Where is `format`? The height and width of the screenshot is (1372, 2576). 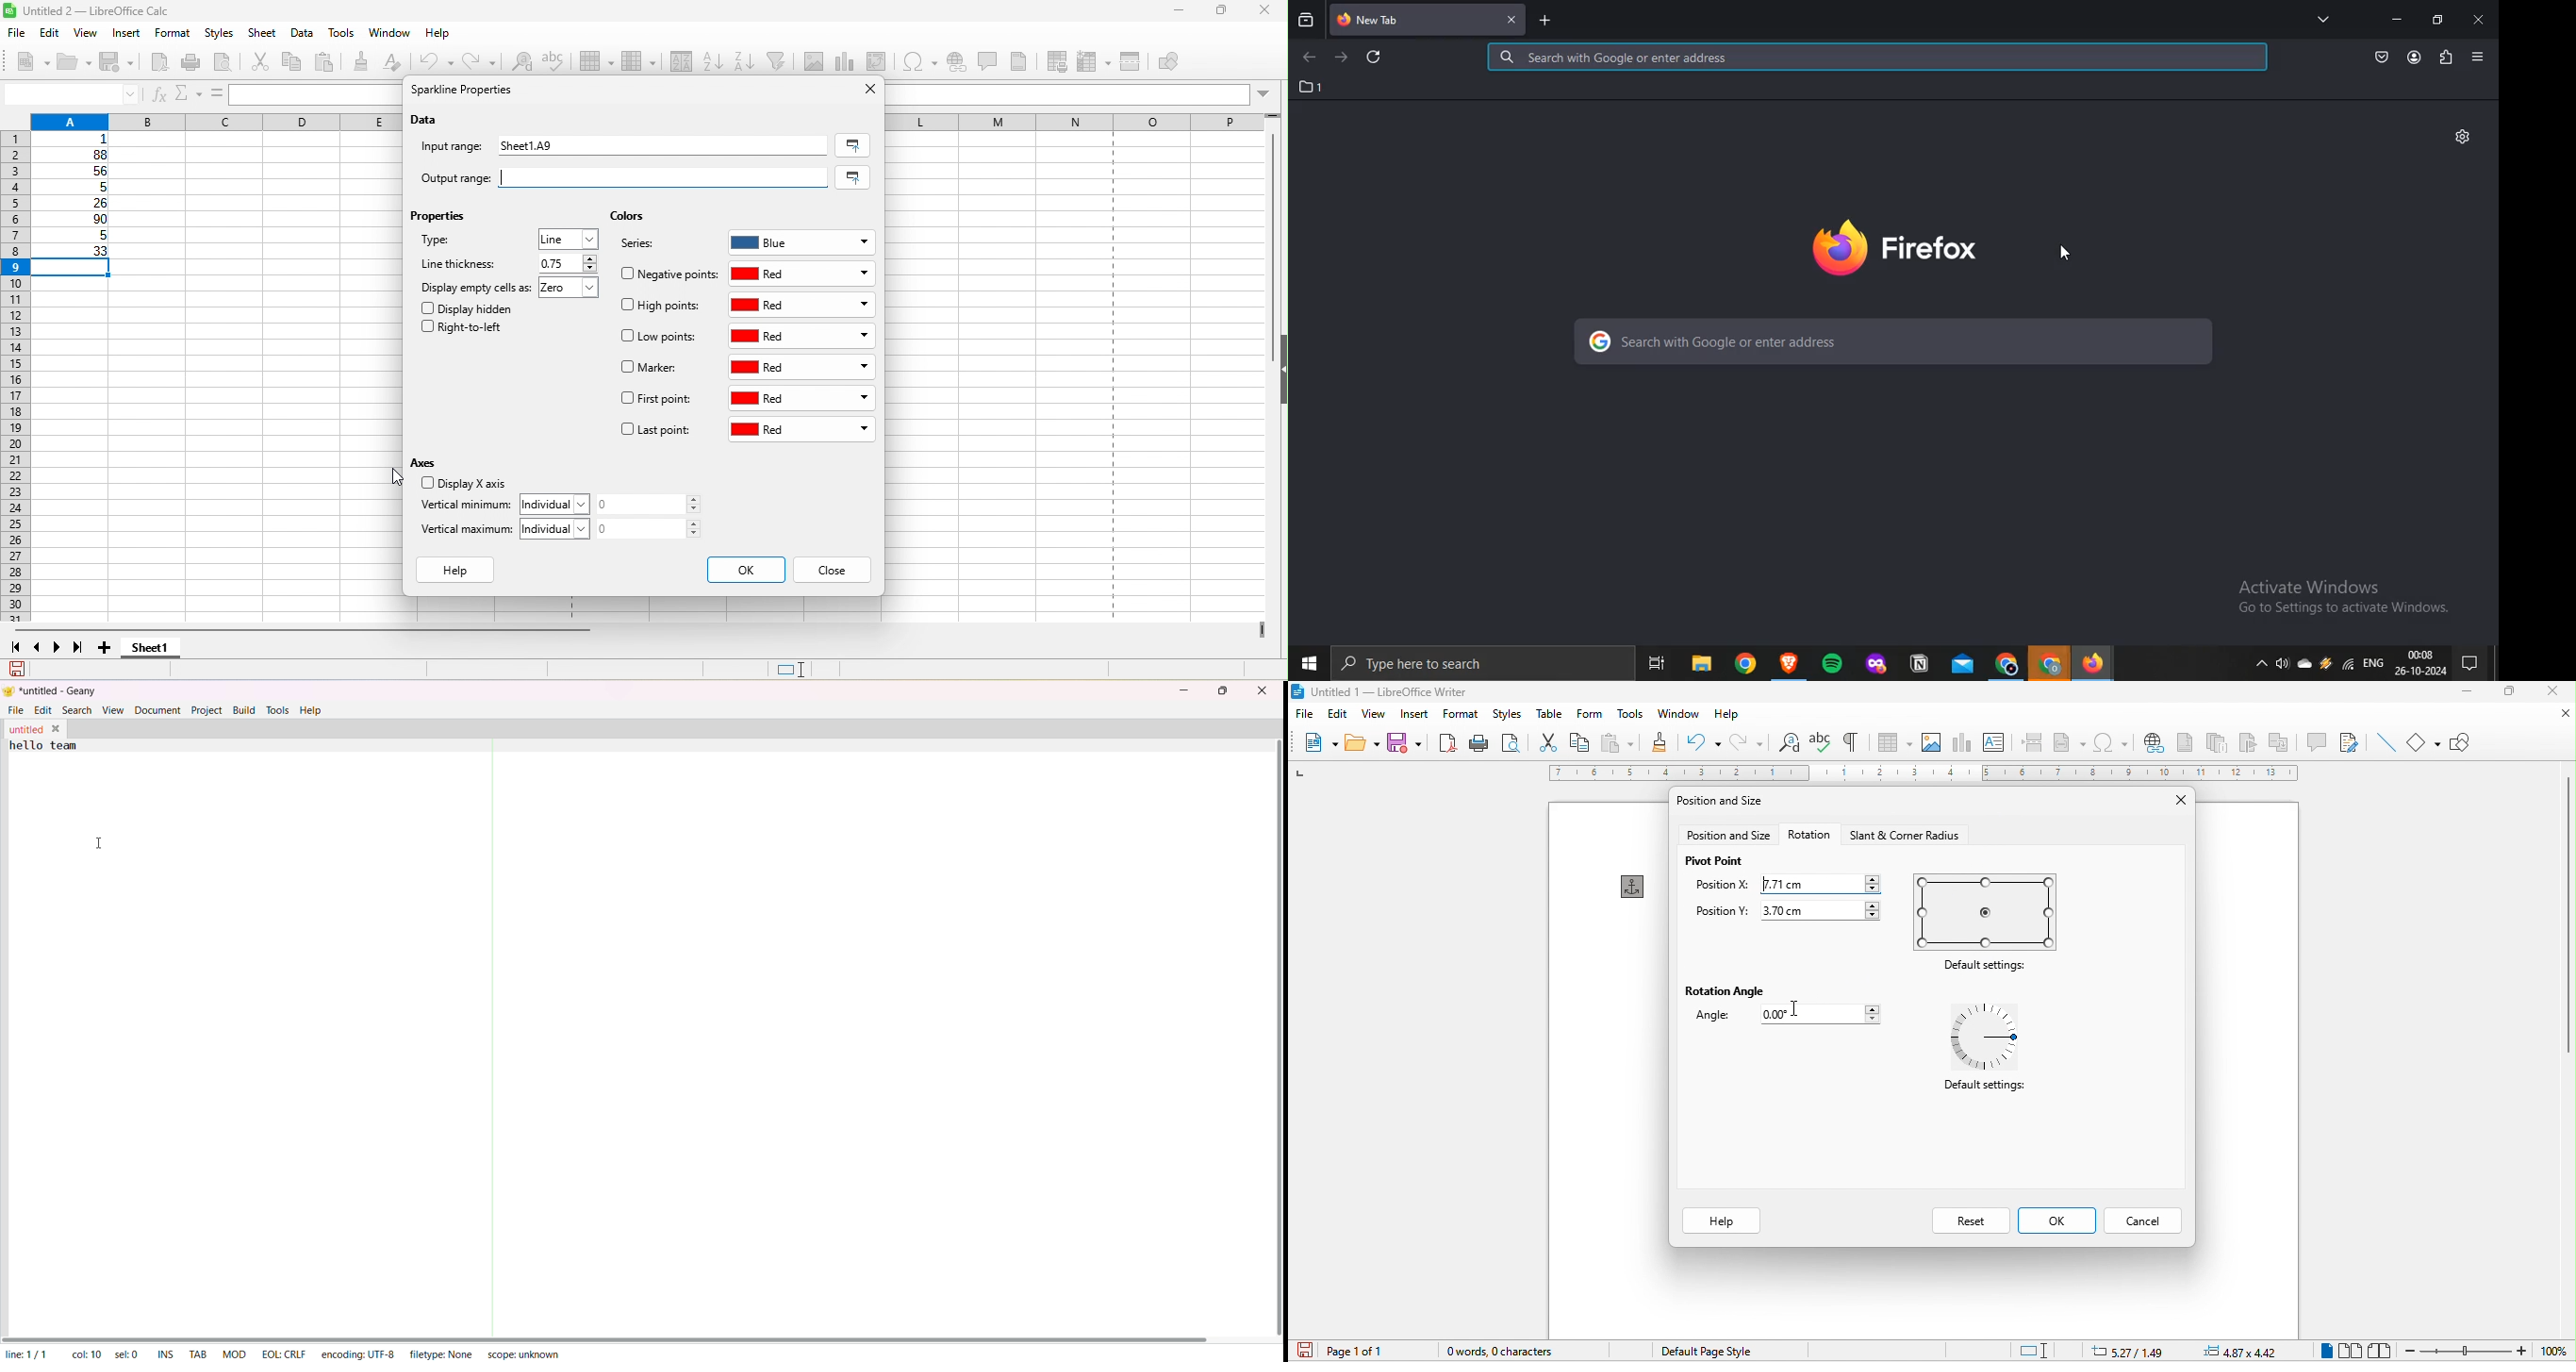 format is located at coordinates (171, 34).